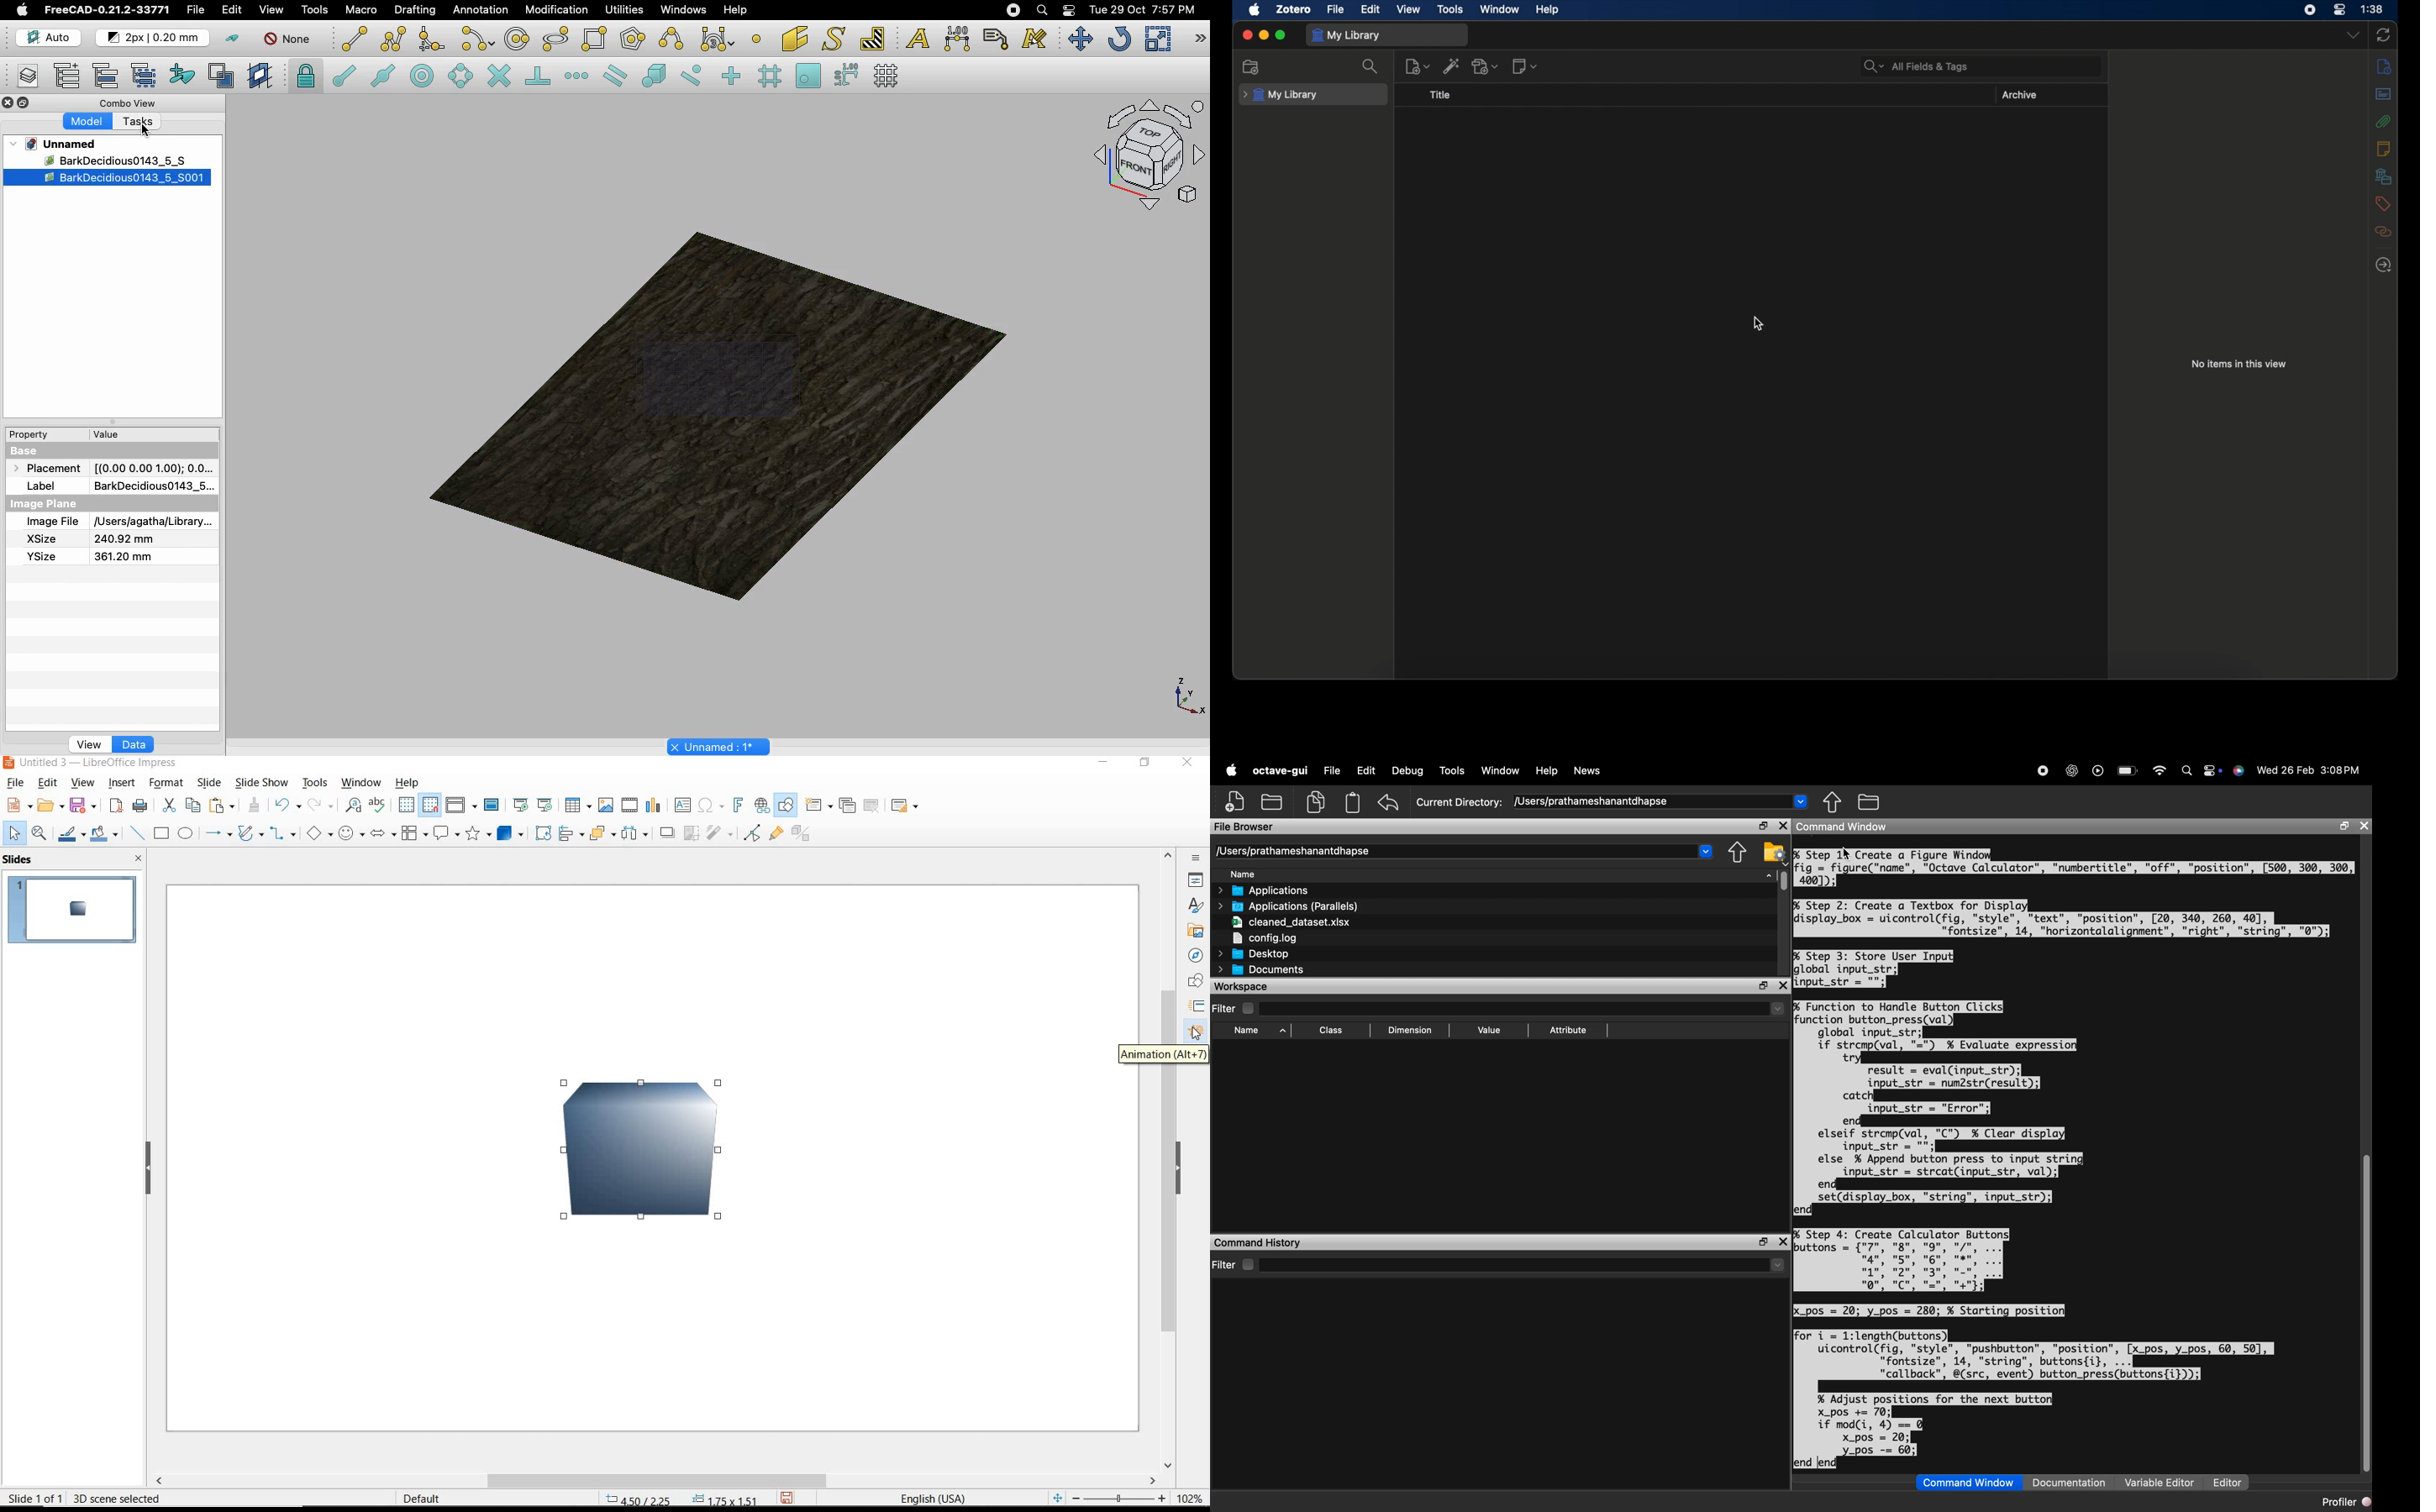 The image size is (2436, 1512). What do you see at coordinates (544, 805) in the screenshot?
I see `start from current slide` at bounding box center [544, 805].